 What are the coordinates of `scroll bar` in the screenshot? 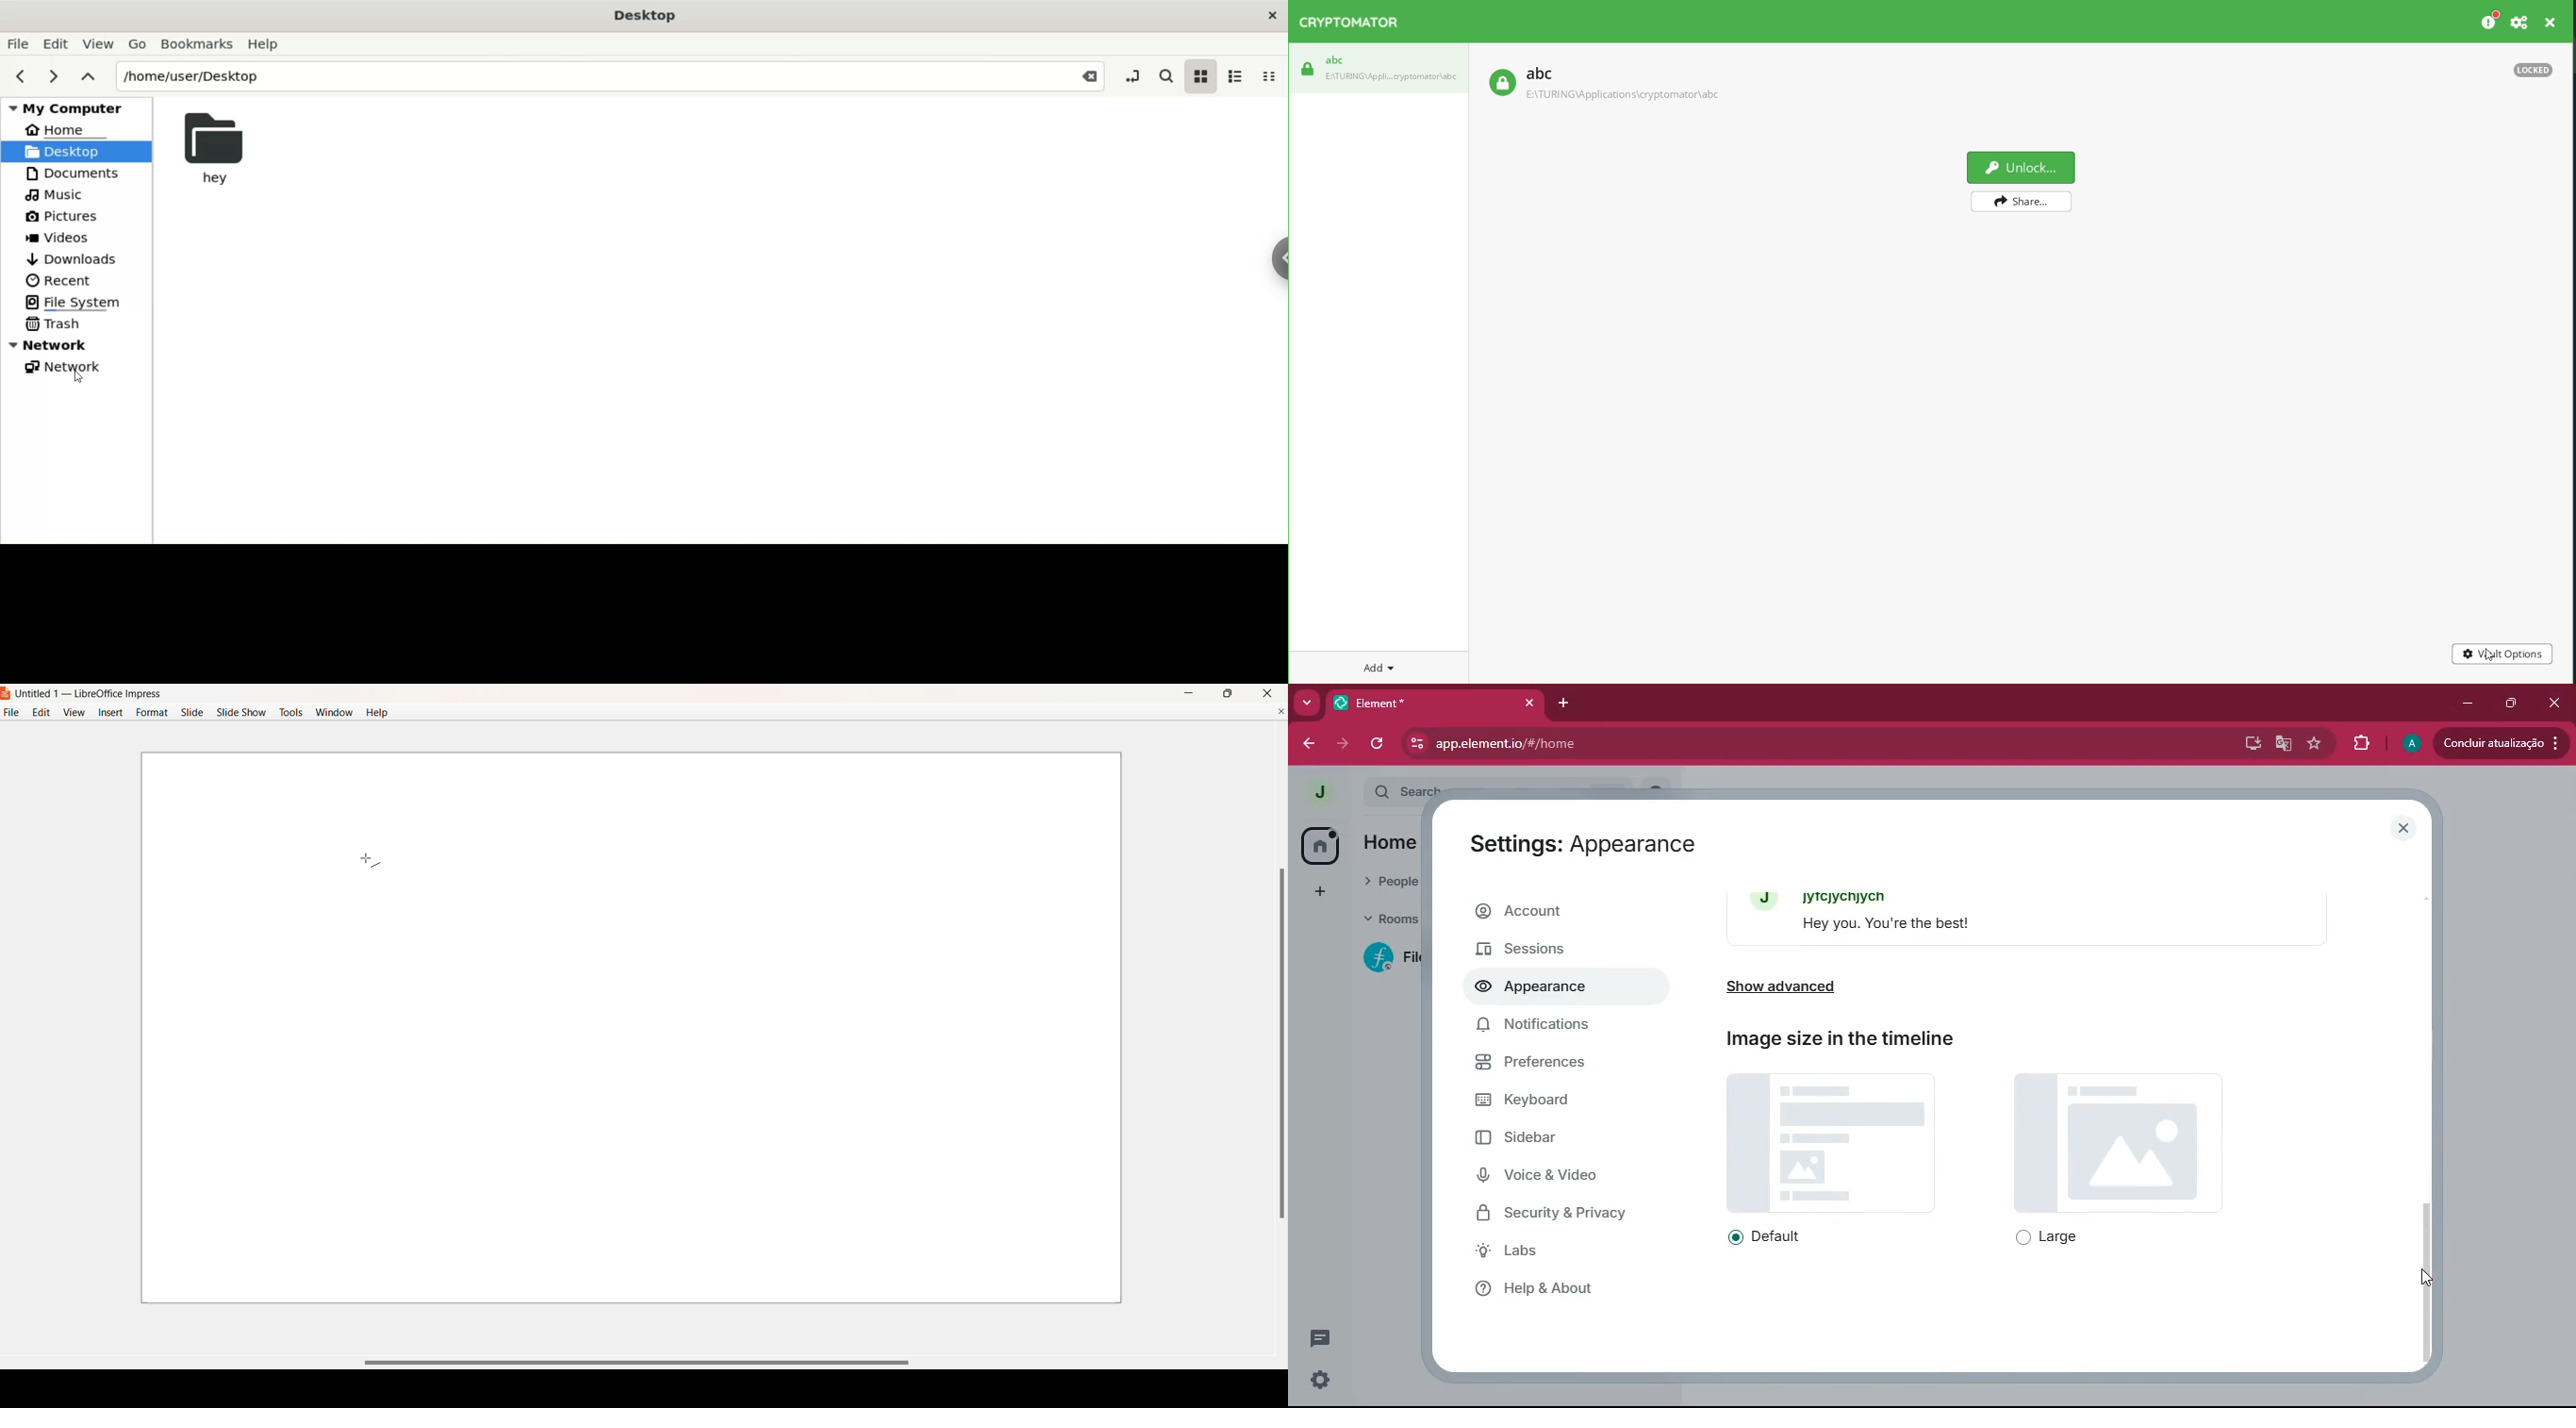 It's located at (2428, 1271).